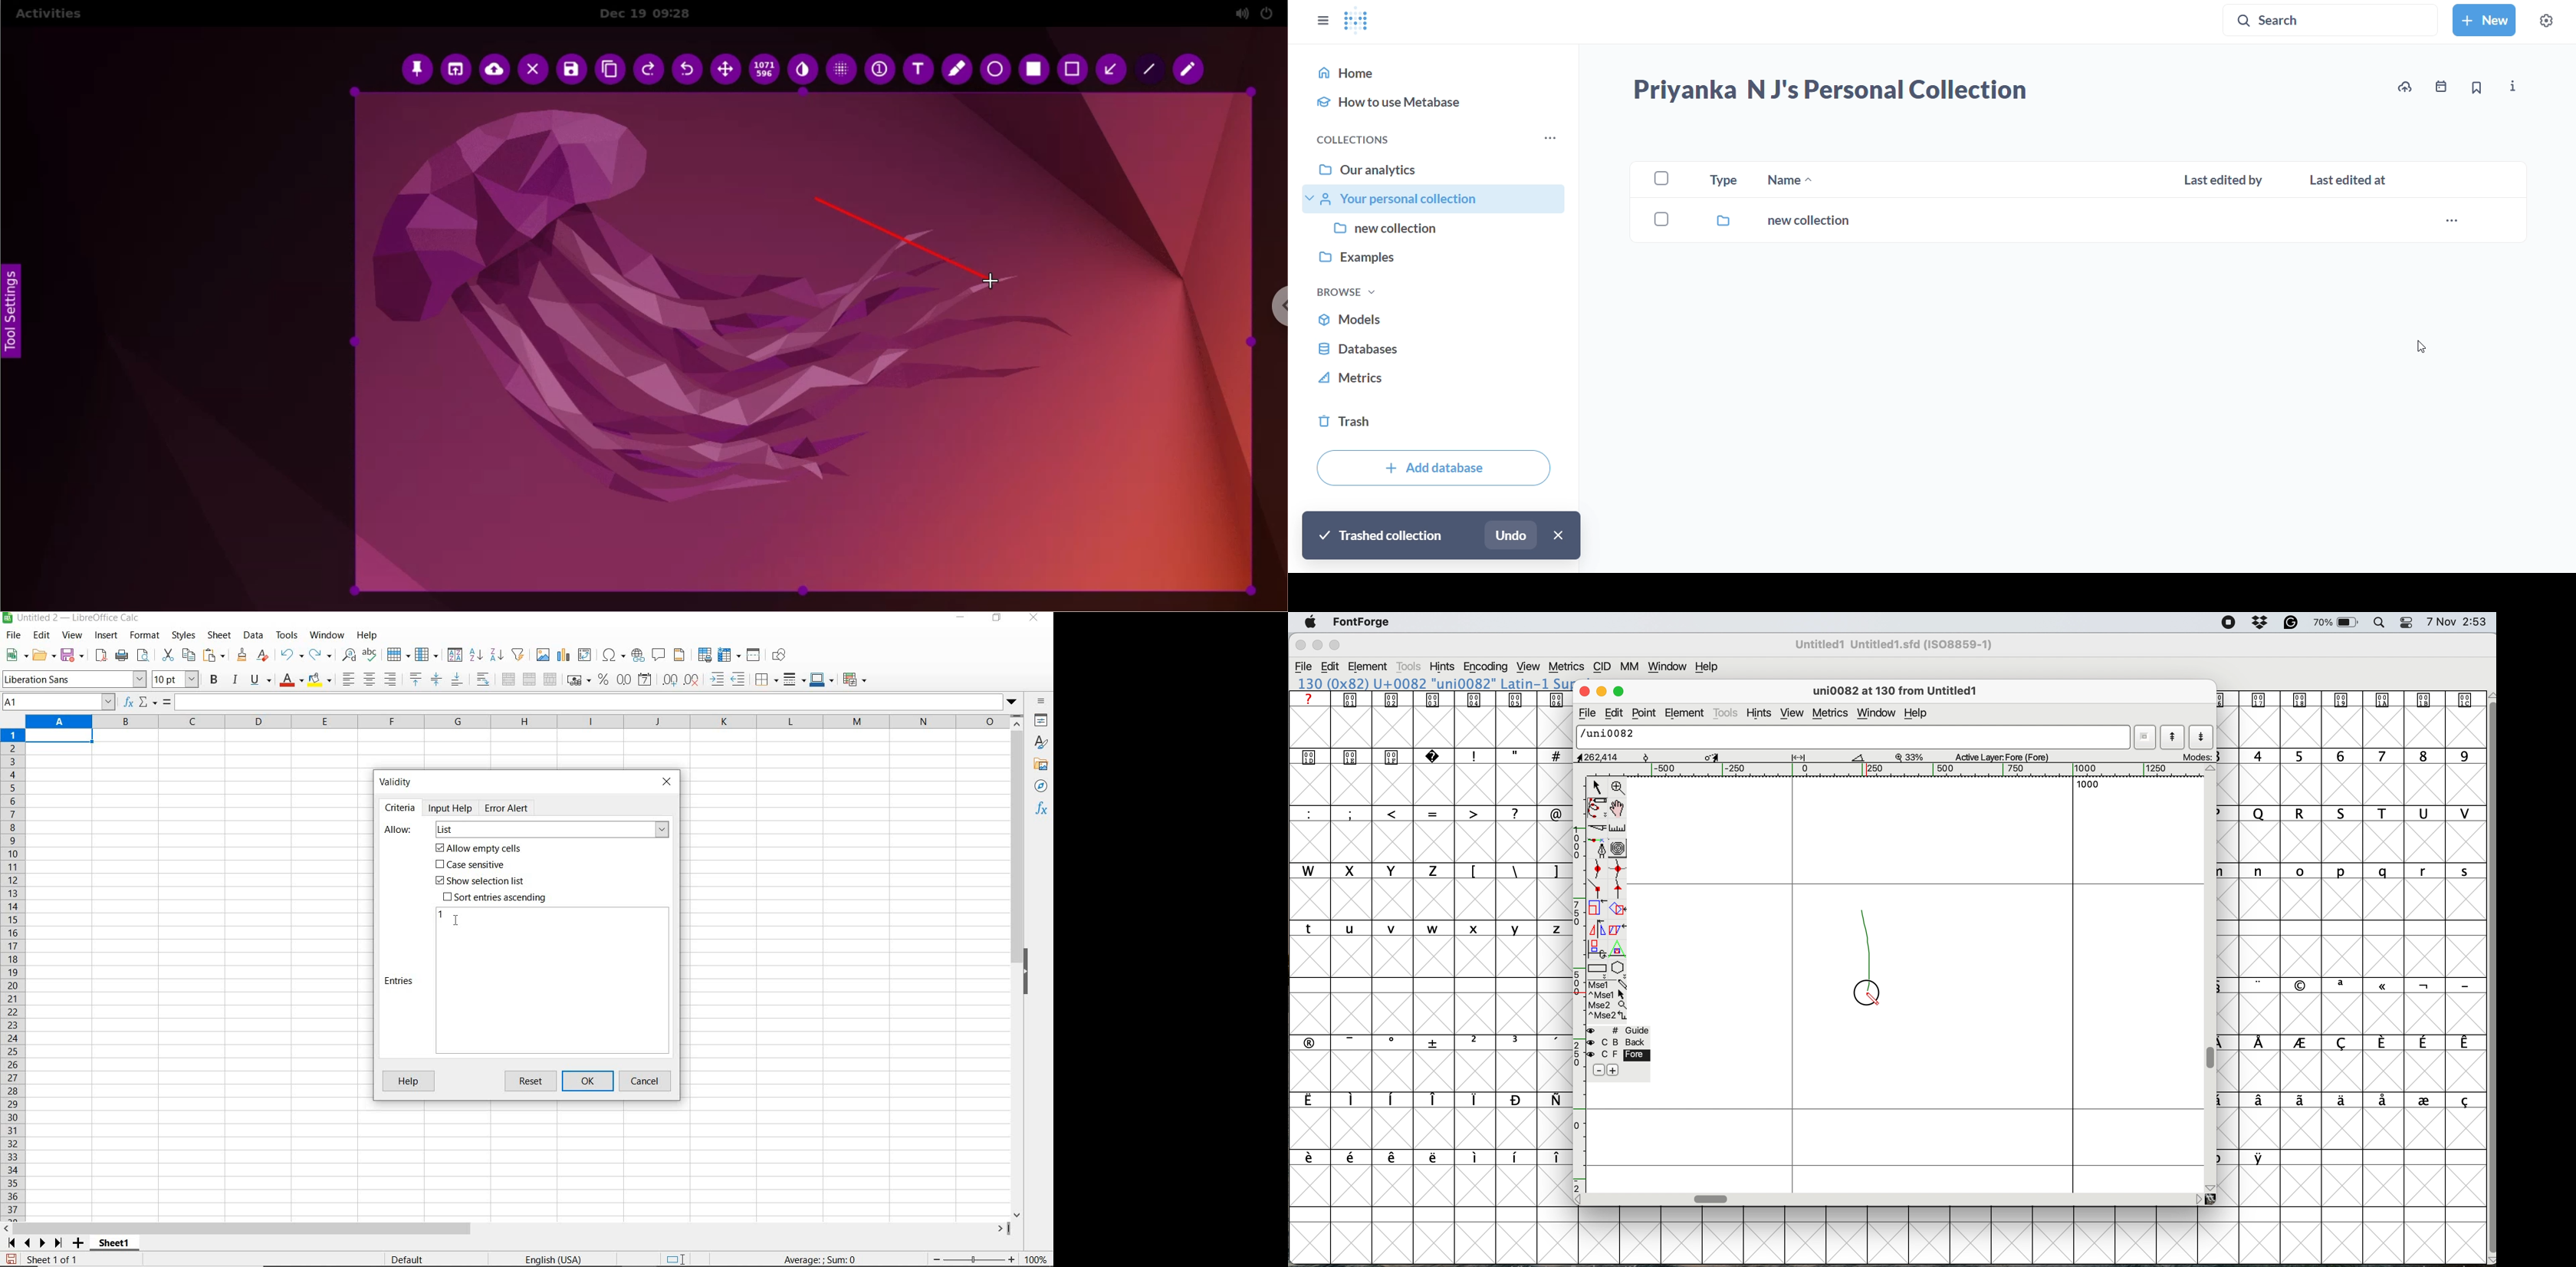  What do you see at coordinates (624, 679) in the screenshot?
I see `format as number` at bounding box center [624, 679].